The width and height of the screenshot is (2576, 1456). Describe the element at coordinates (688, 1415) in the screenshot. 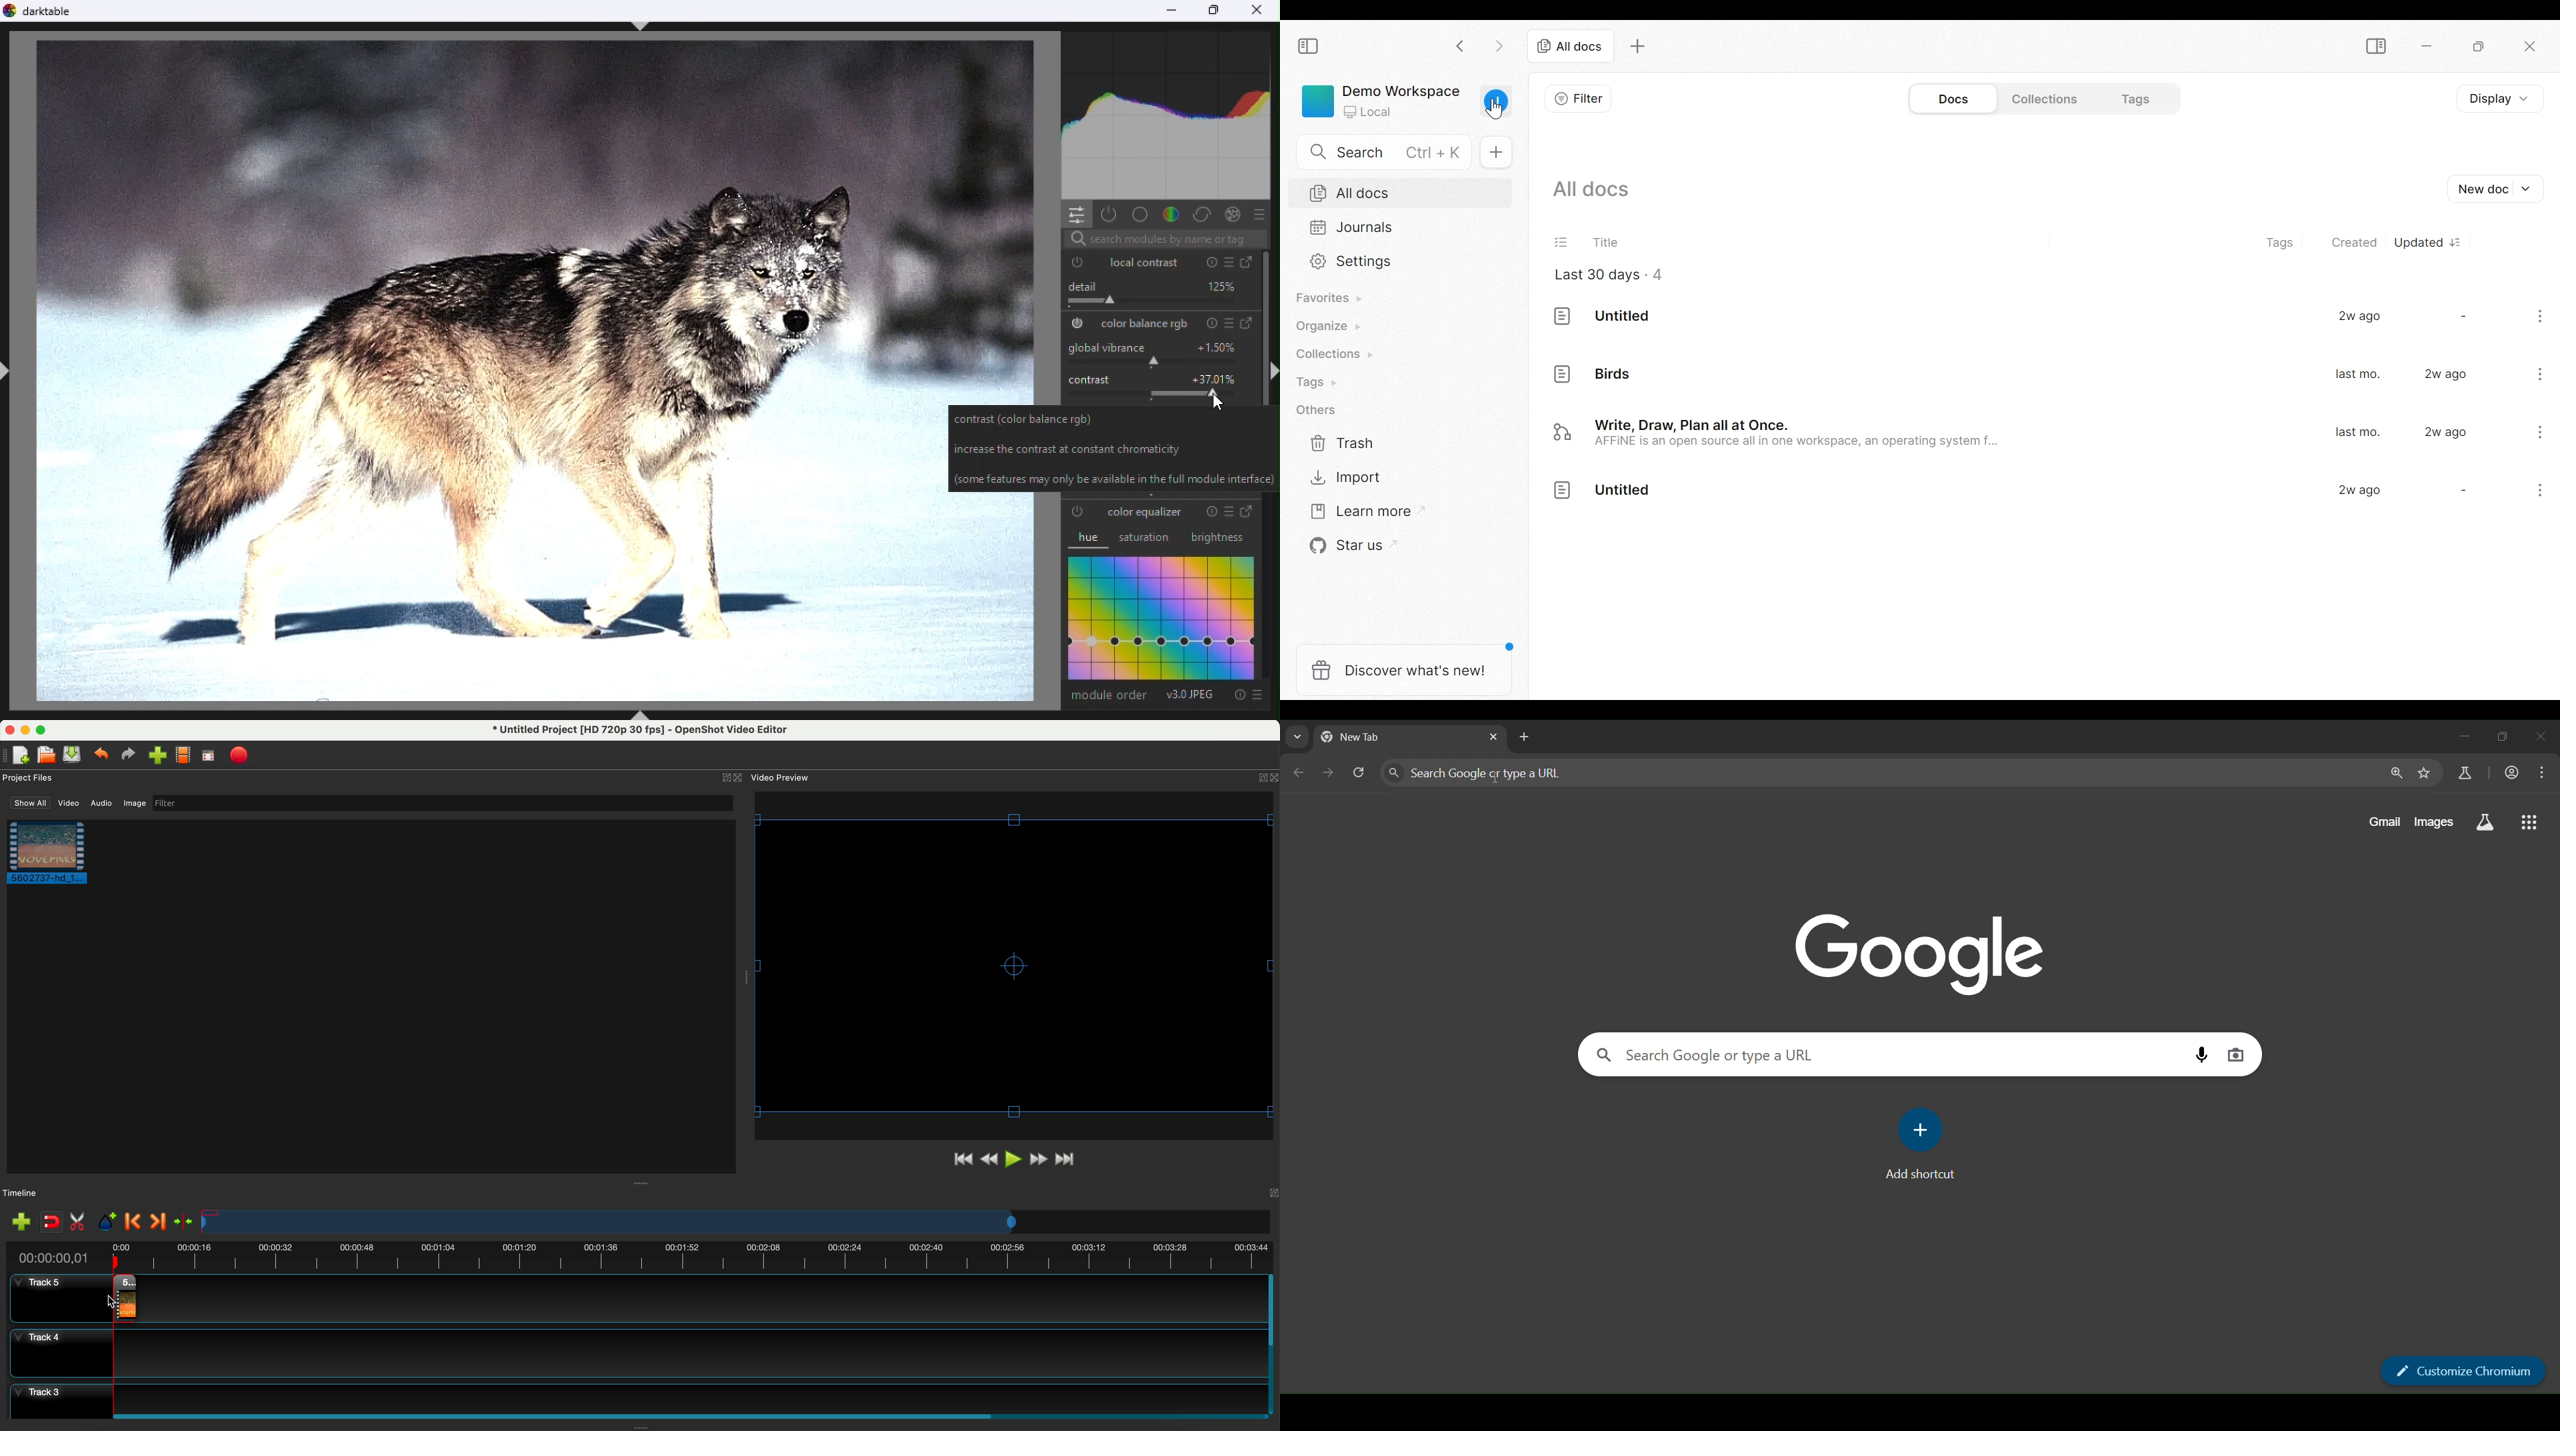

I see `scroll bar` at that location.